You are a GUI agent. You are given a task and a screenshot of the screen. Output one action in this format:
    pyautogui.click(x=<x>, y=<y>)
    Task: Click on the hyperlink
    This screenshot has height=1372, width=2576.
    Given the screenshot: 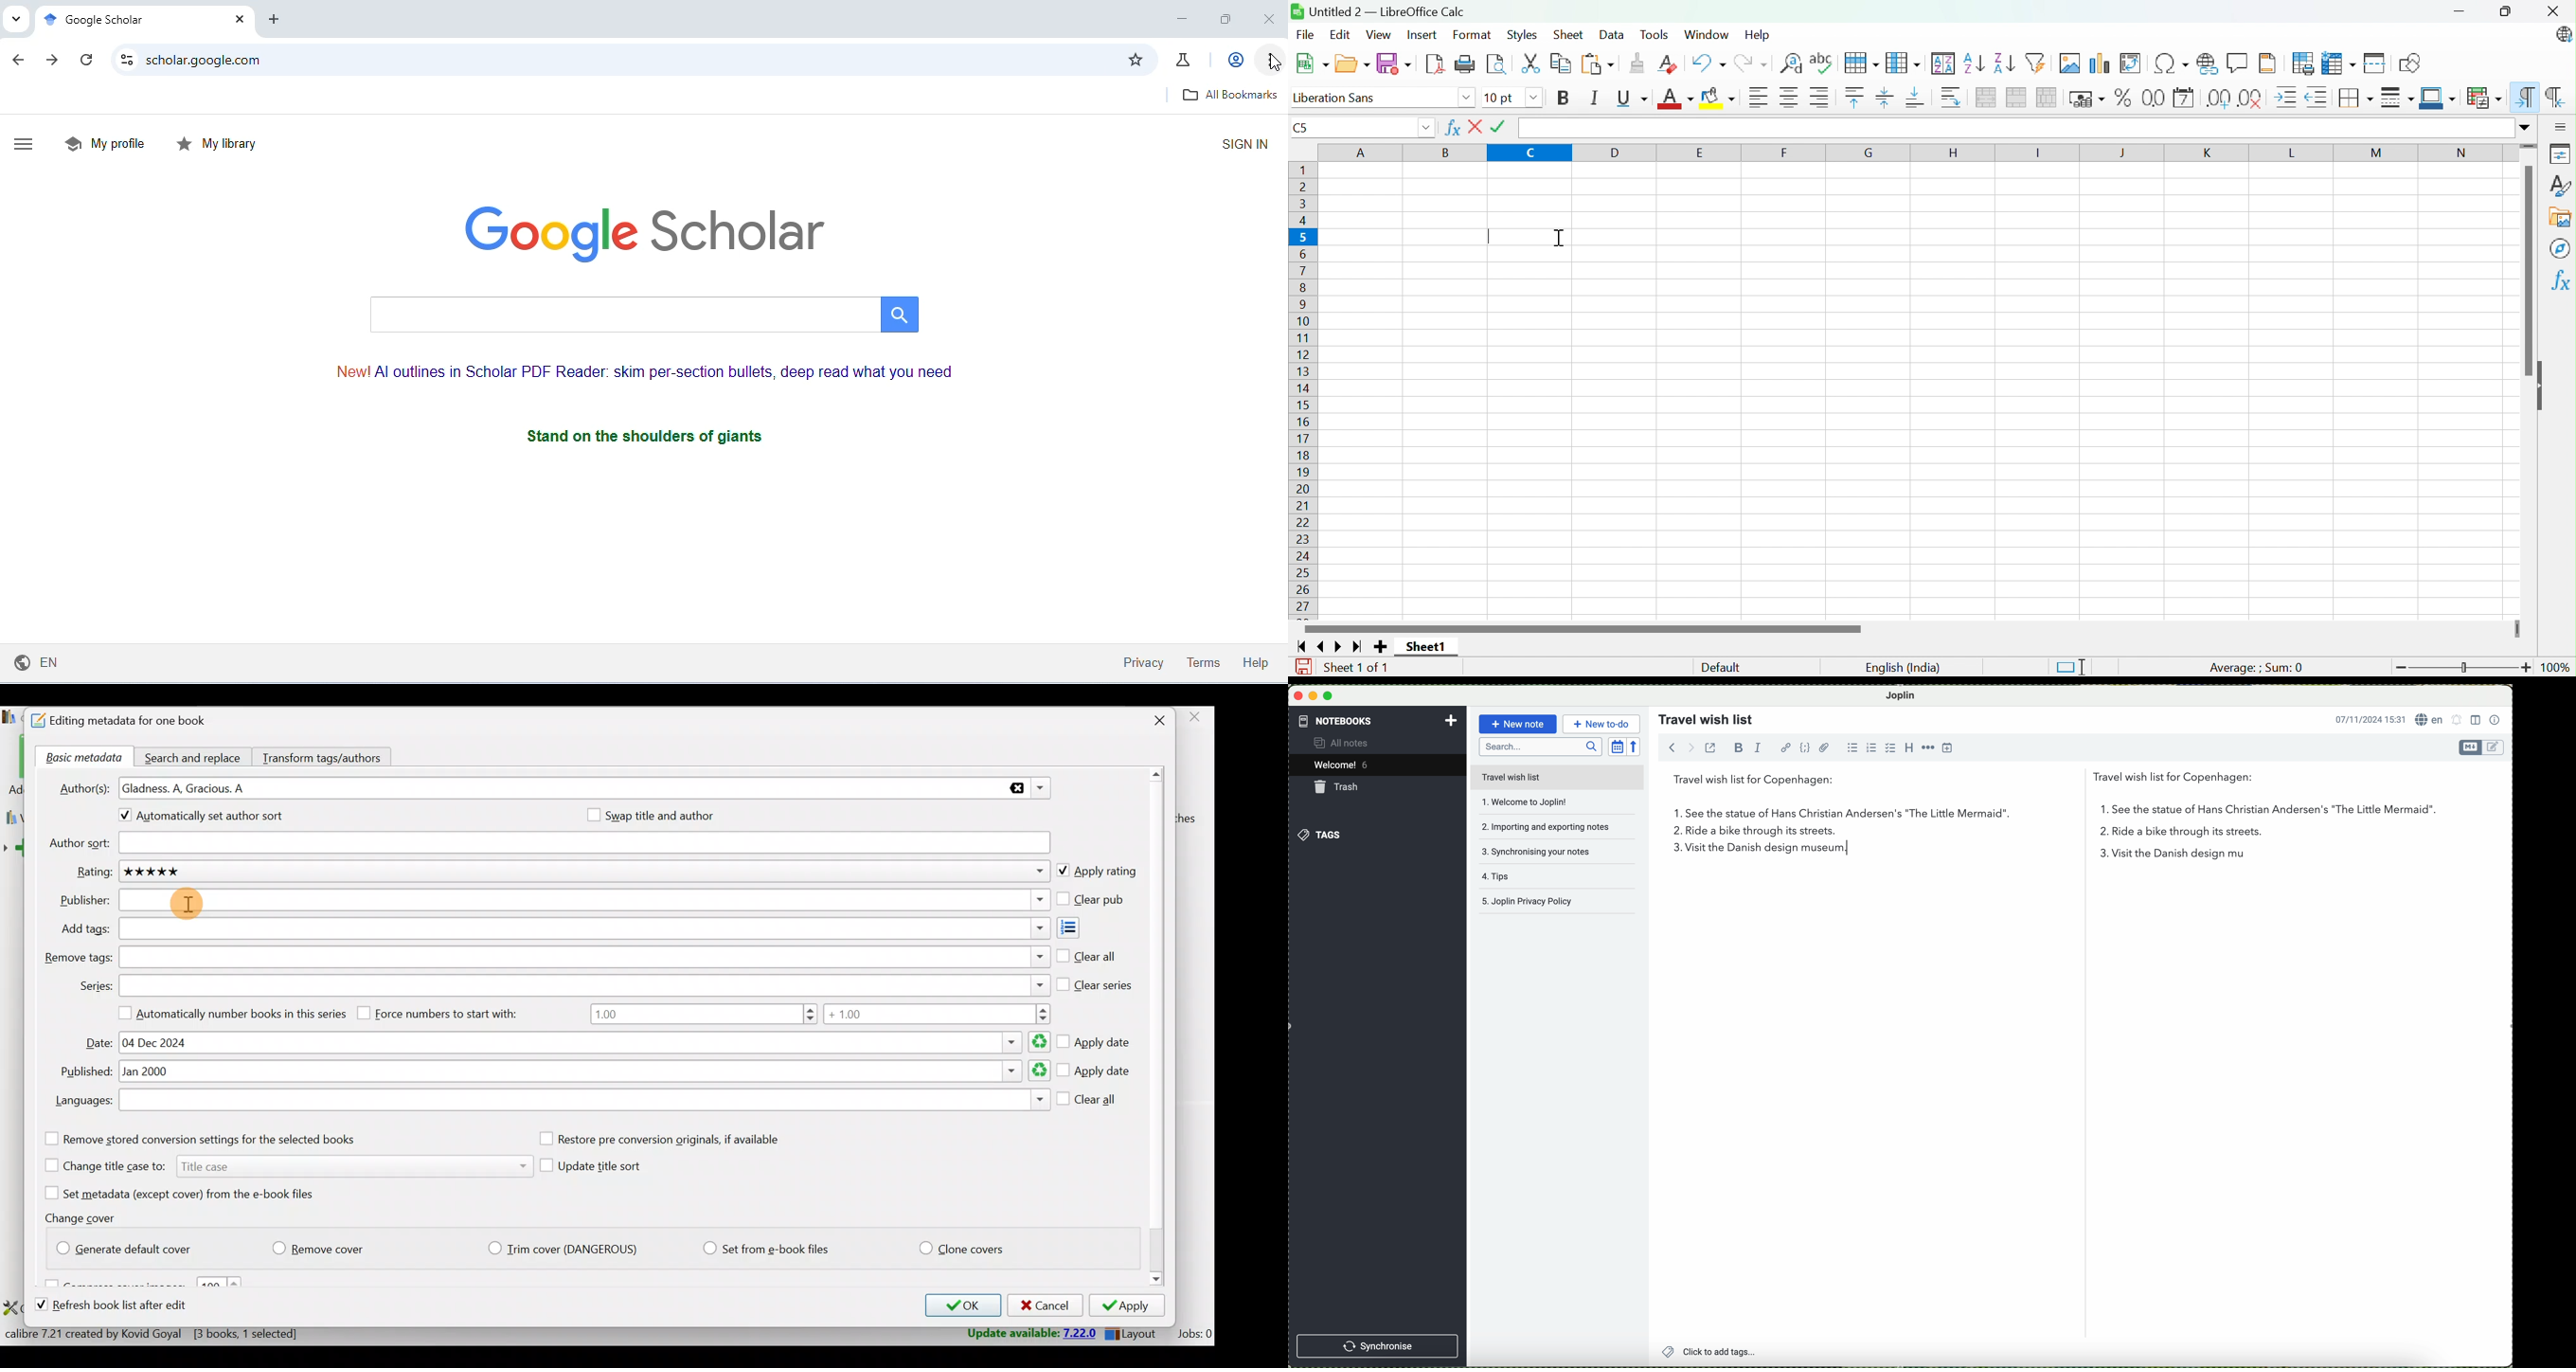 What is the action you would take?
    pyautogui.click(x=1785, y=747)
    